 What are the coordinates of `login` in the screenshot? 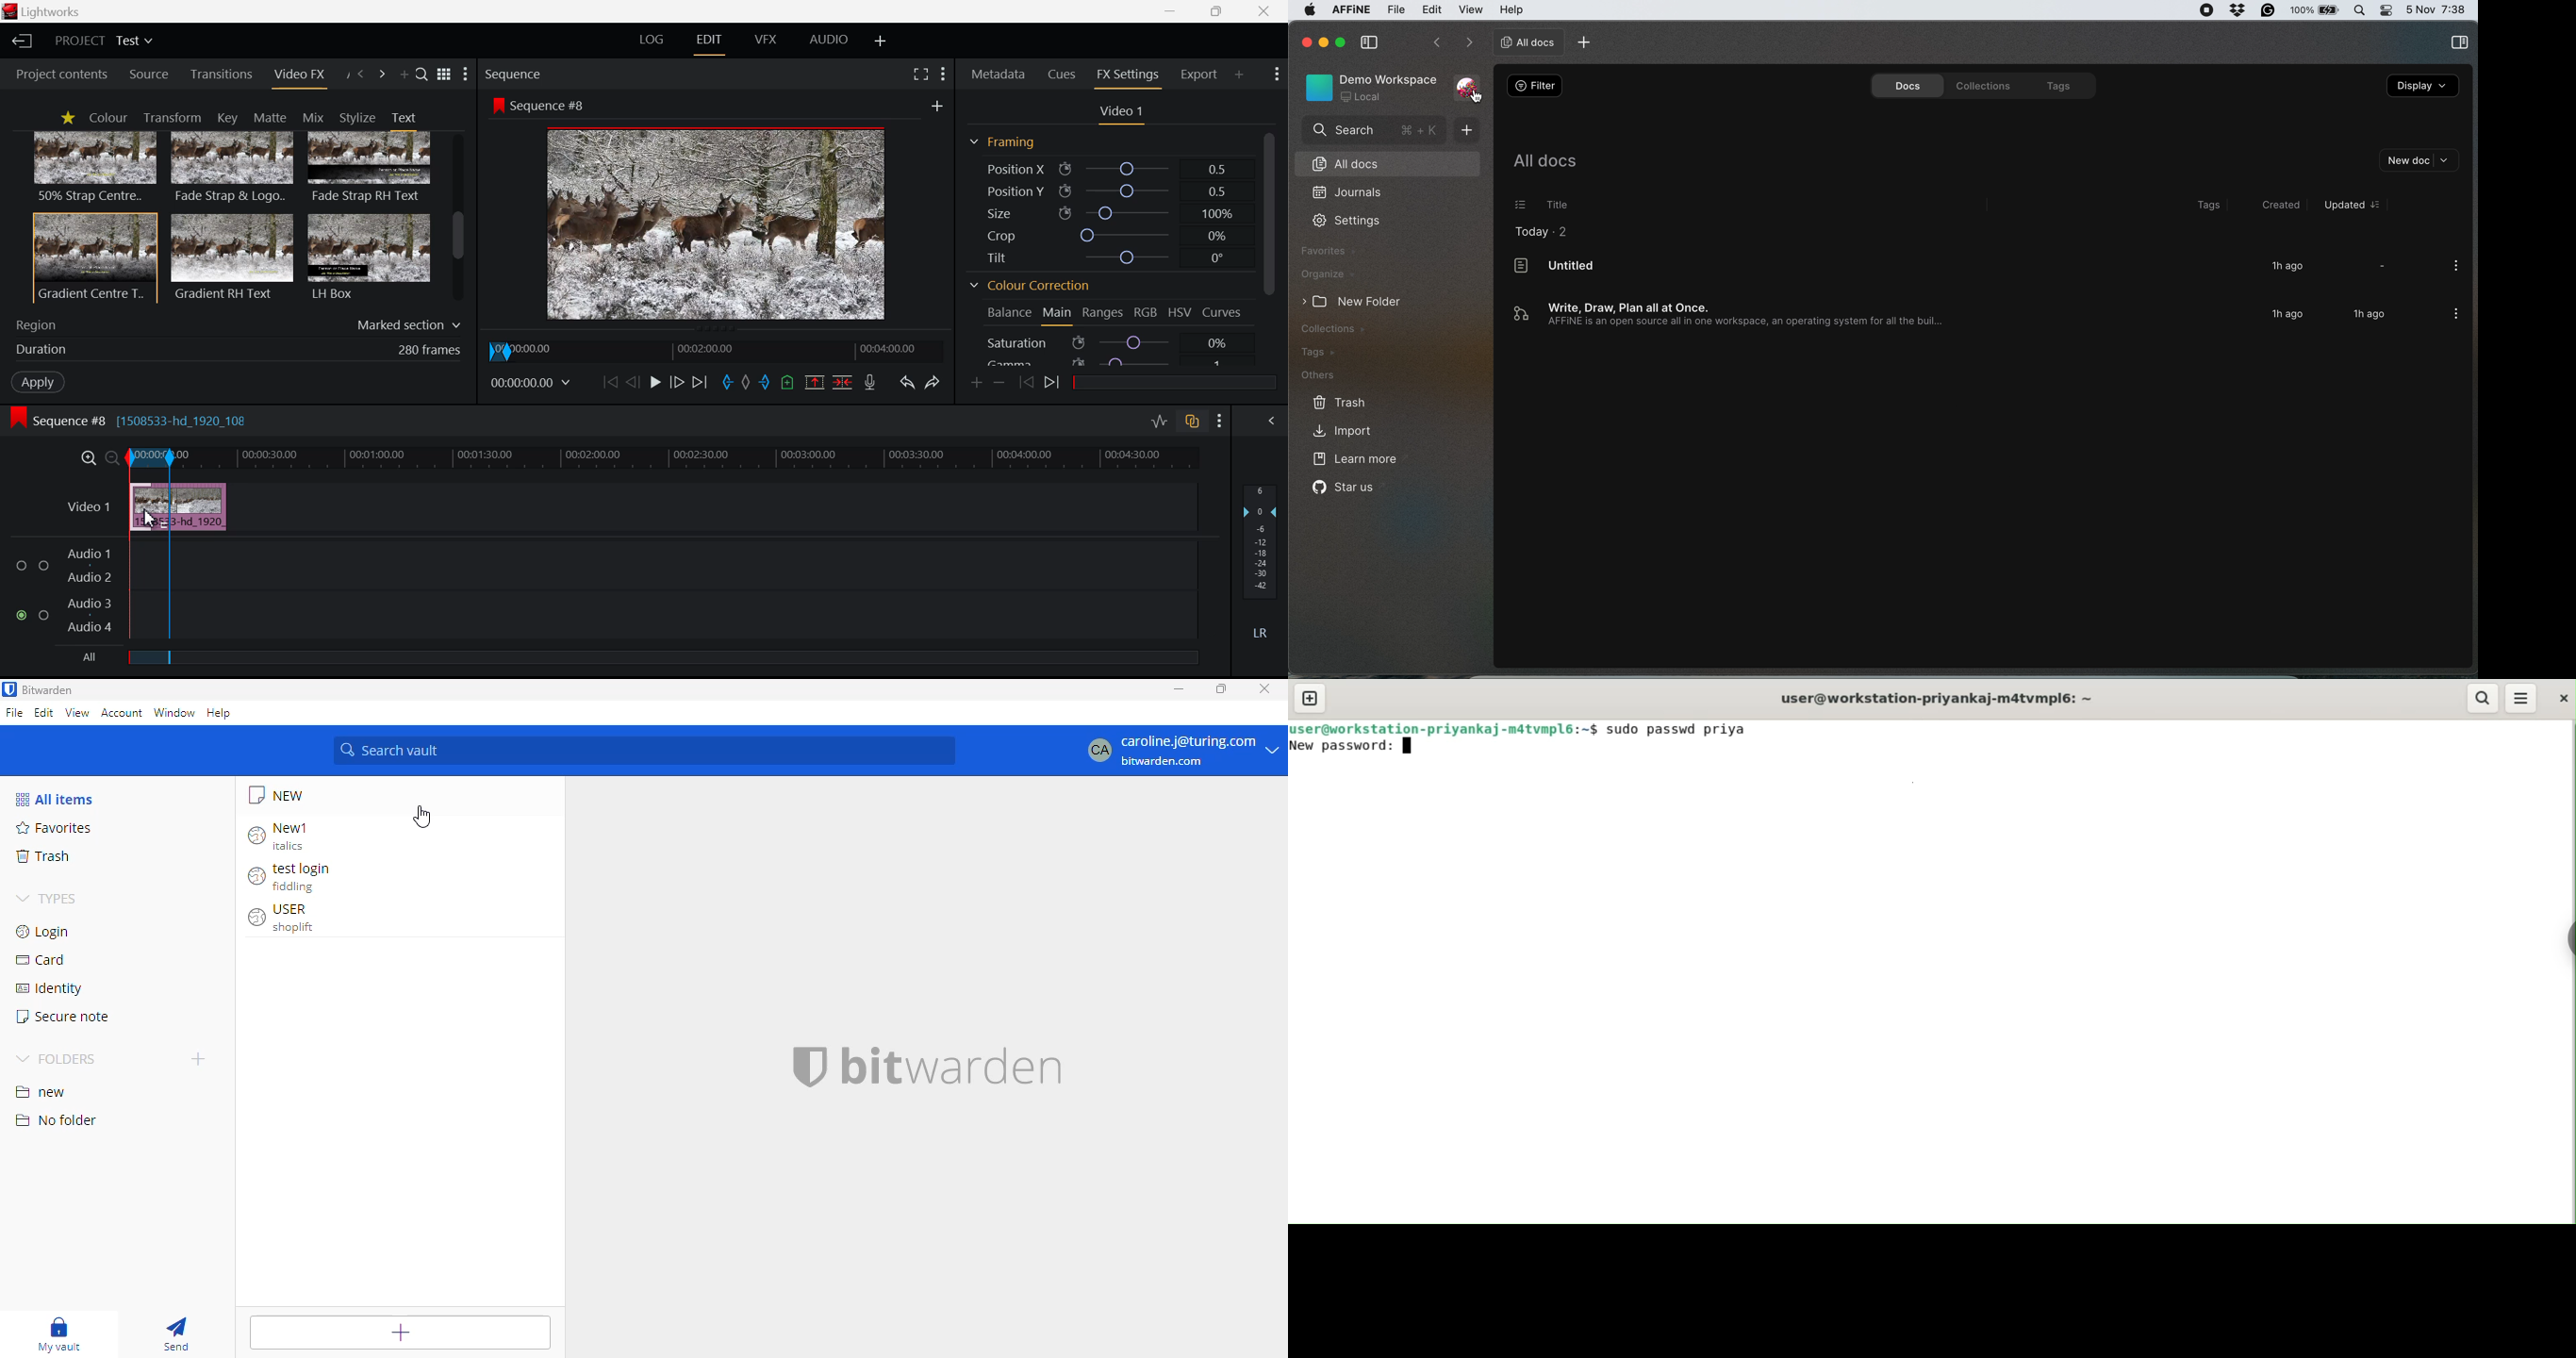 It's located at (44, 933).